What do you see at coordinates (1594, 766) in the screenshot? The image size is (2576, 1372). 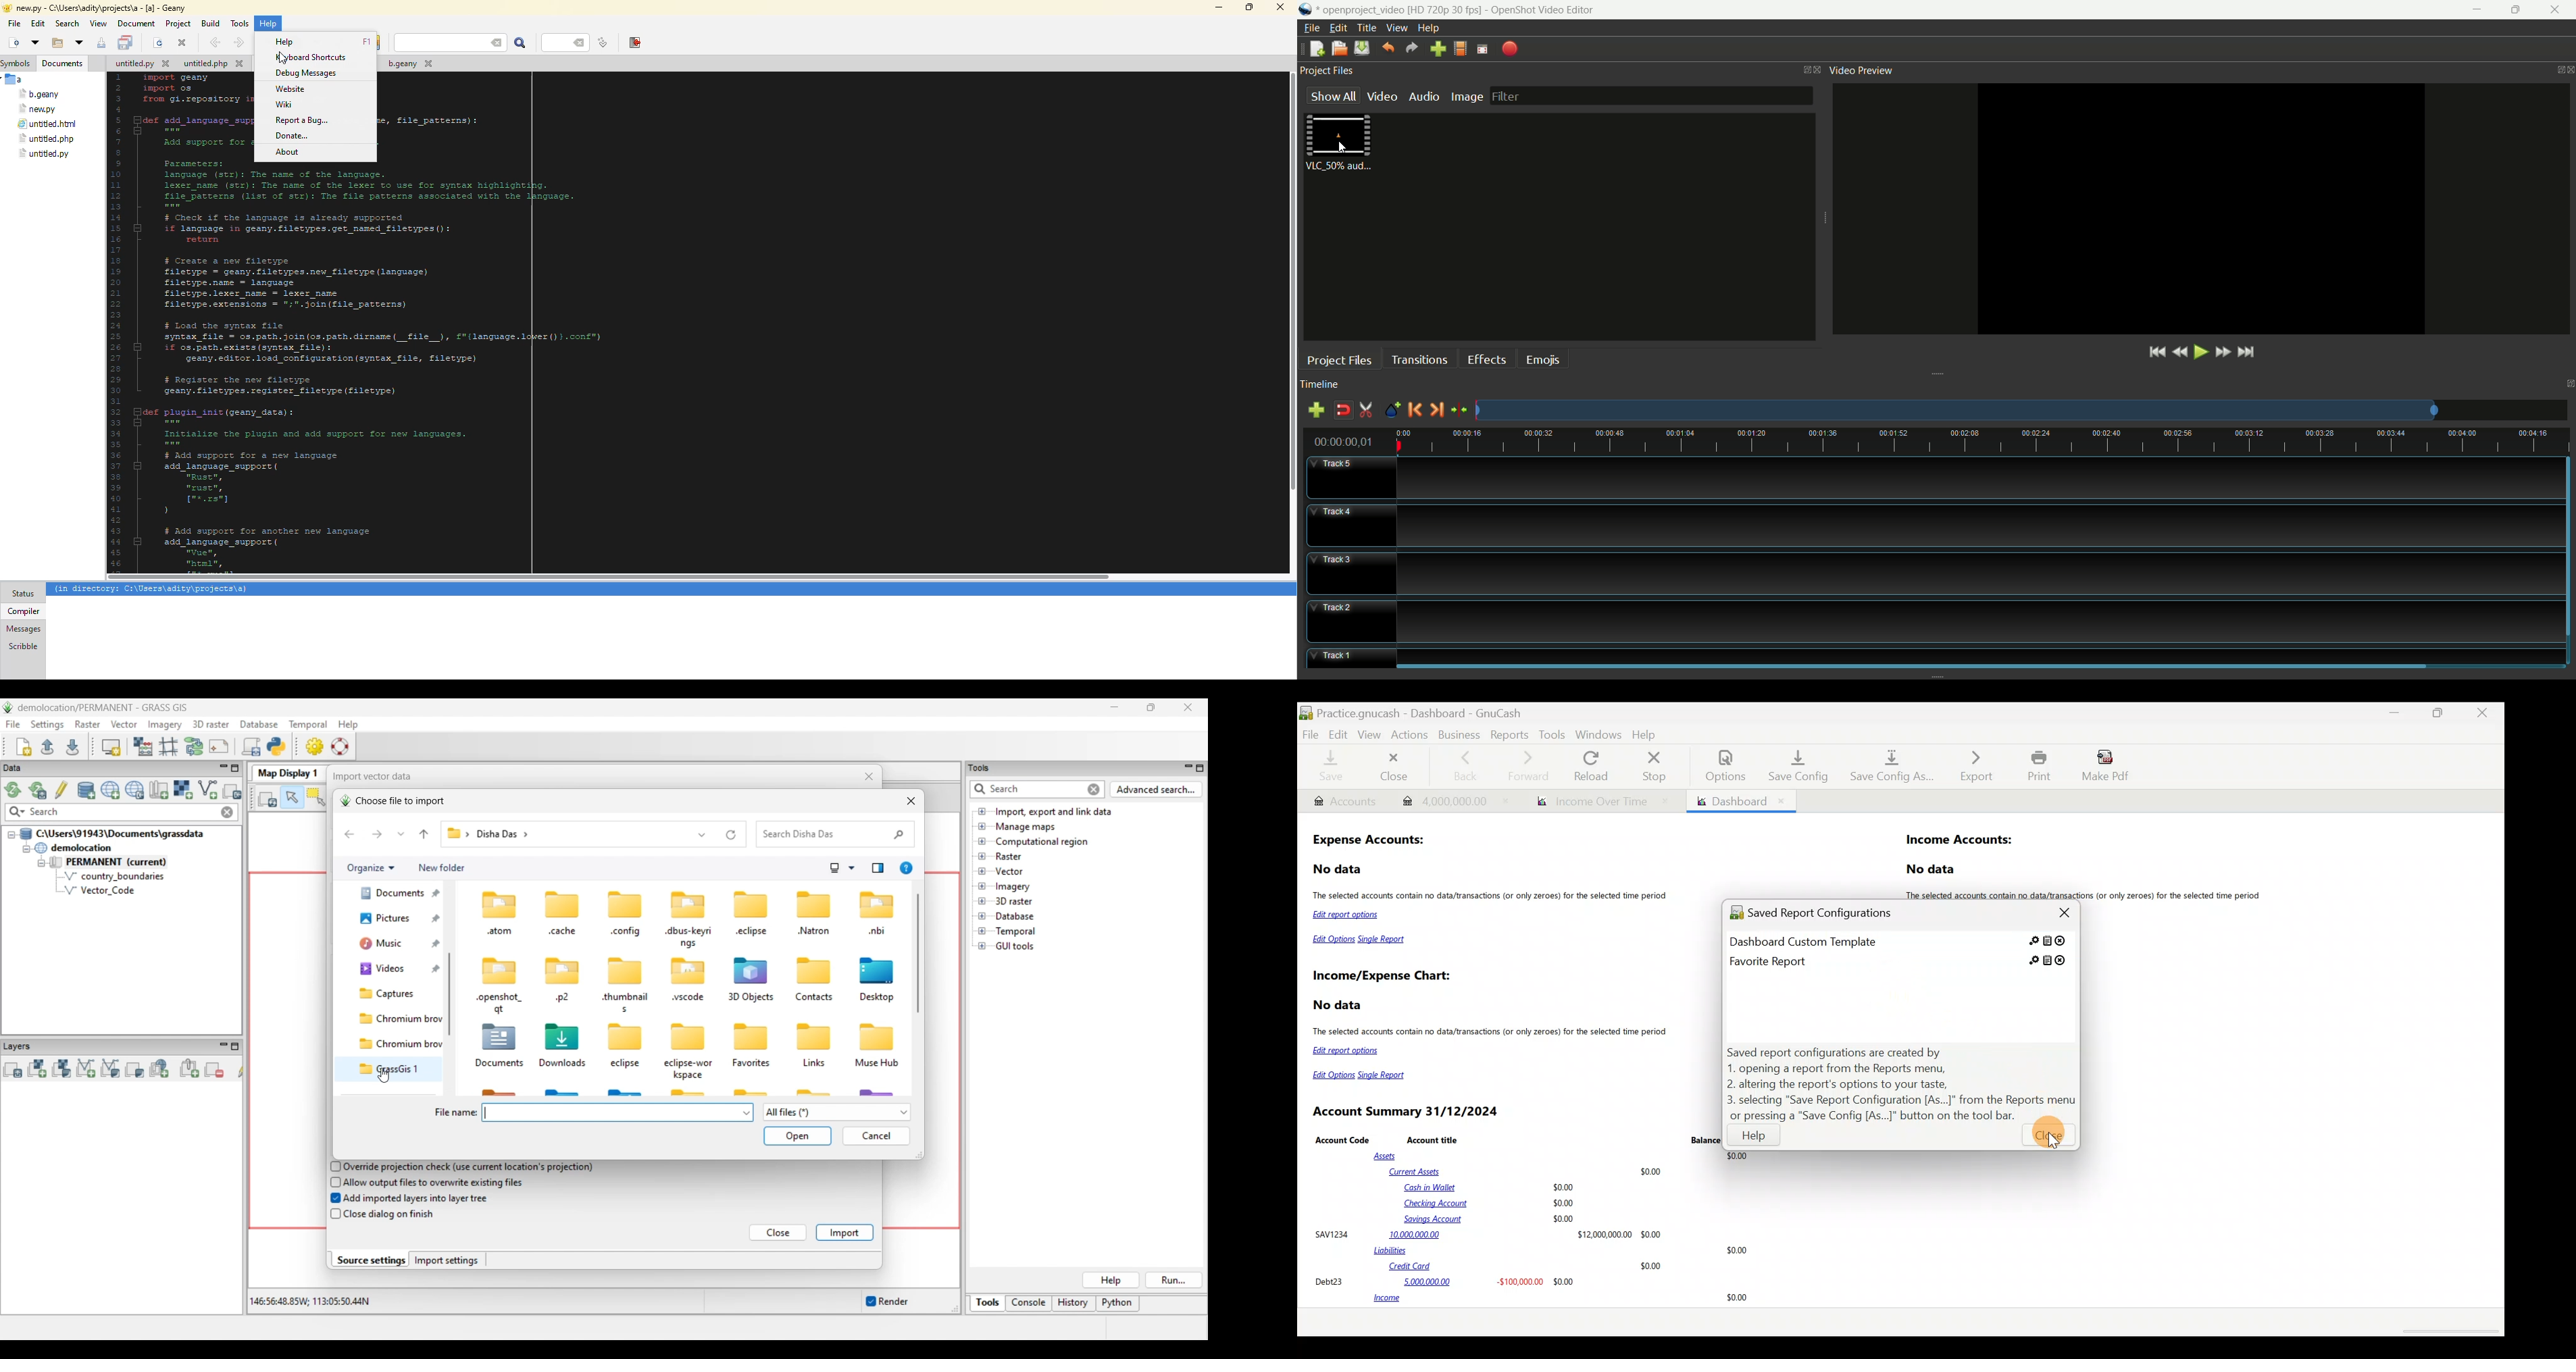 I see `Reload` at bounding box center [1594, 766].